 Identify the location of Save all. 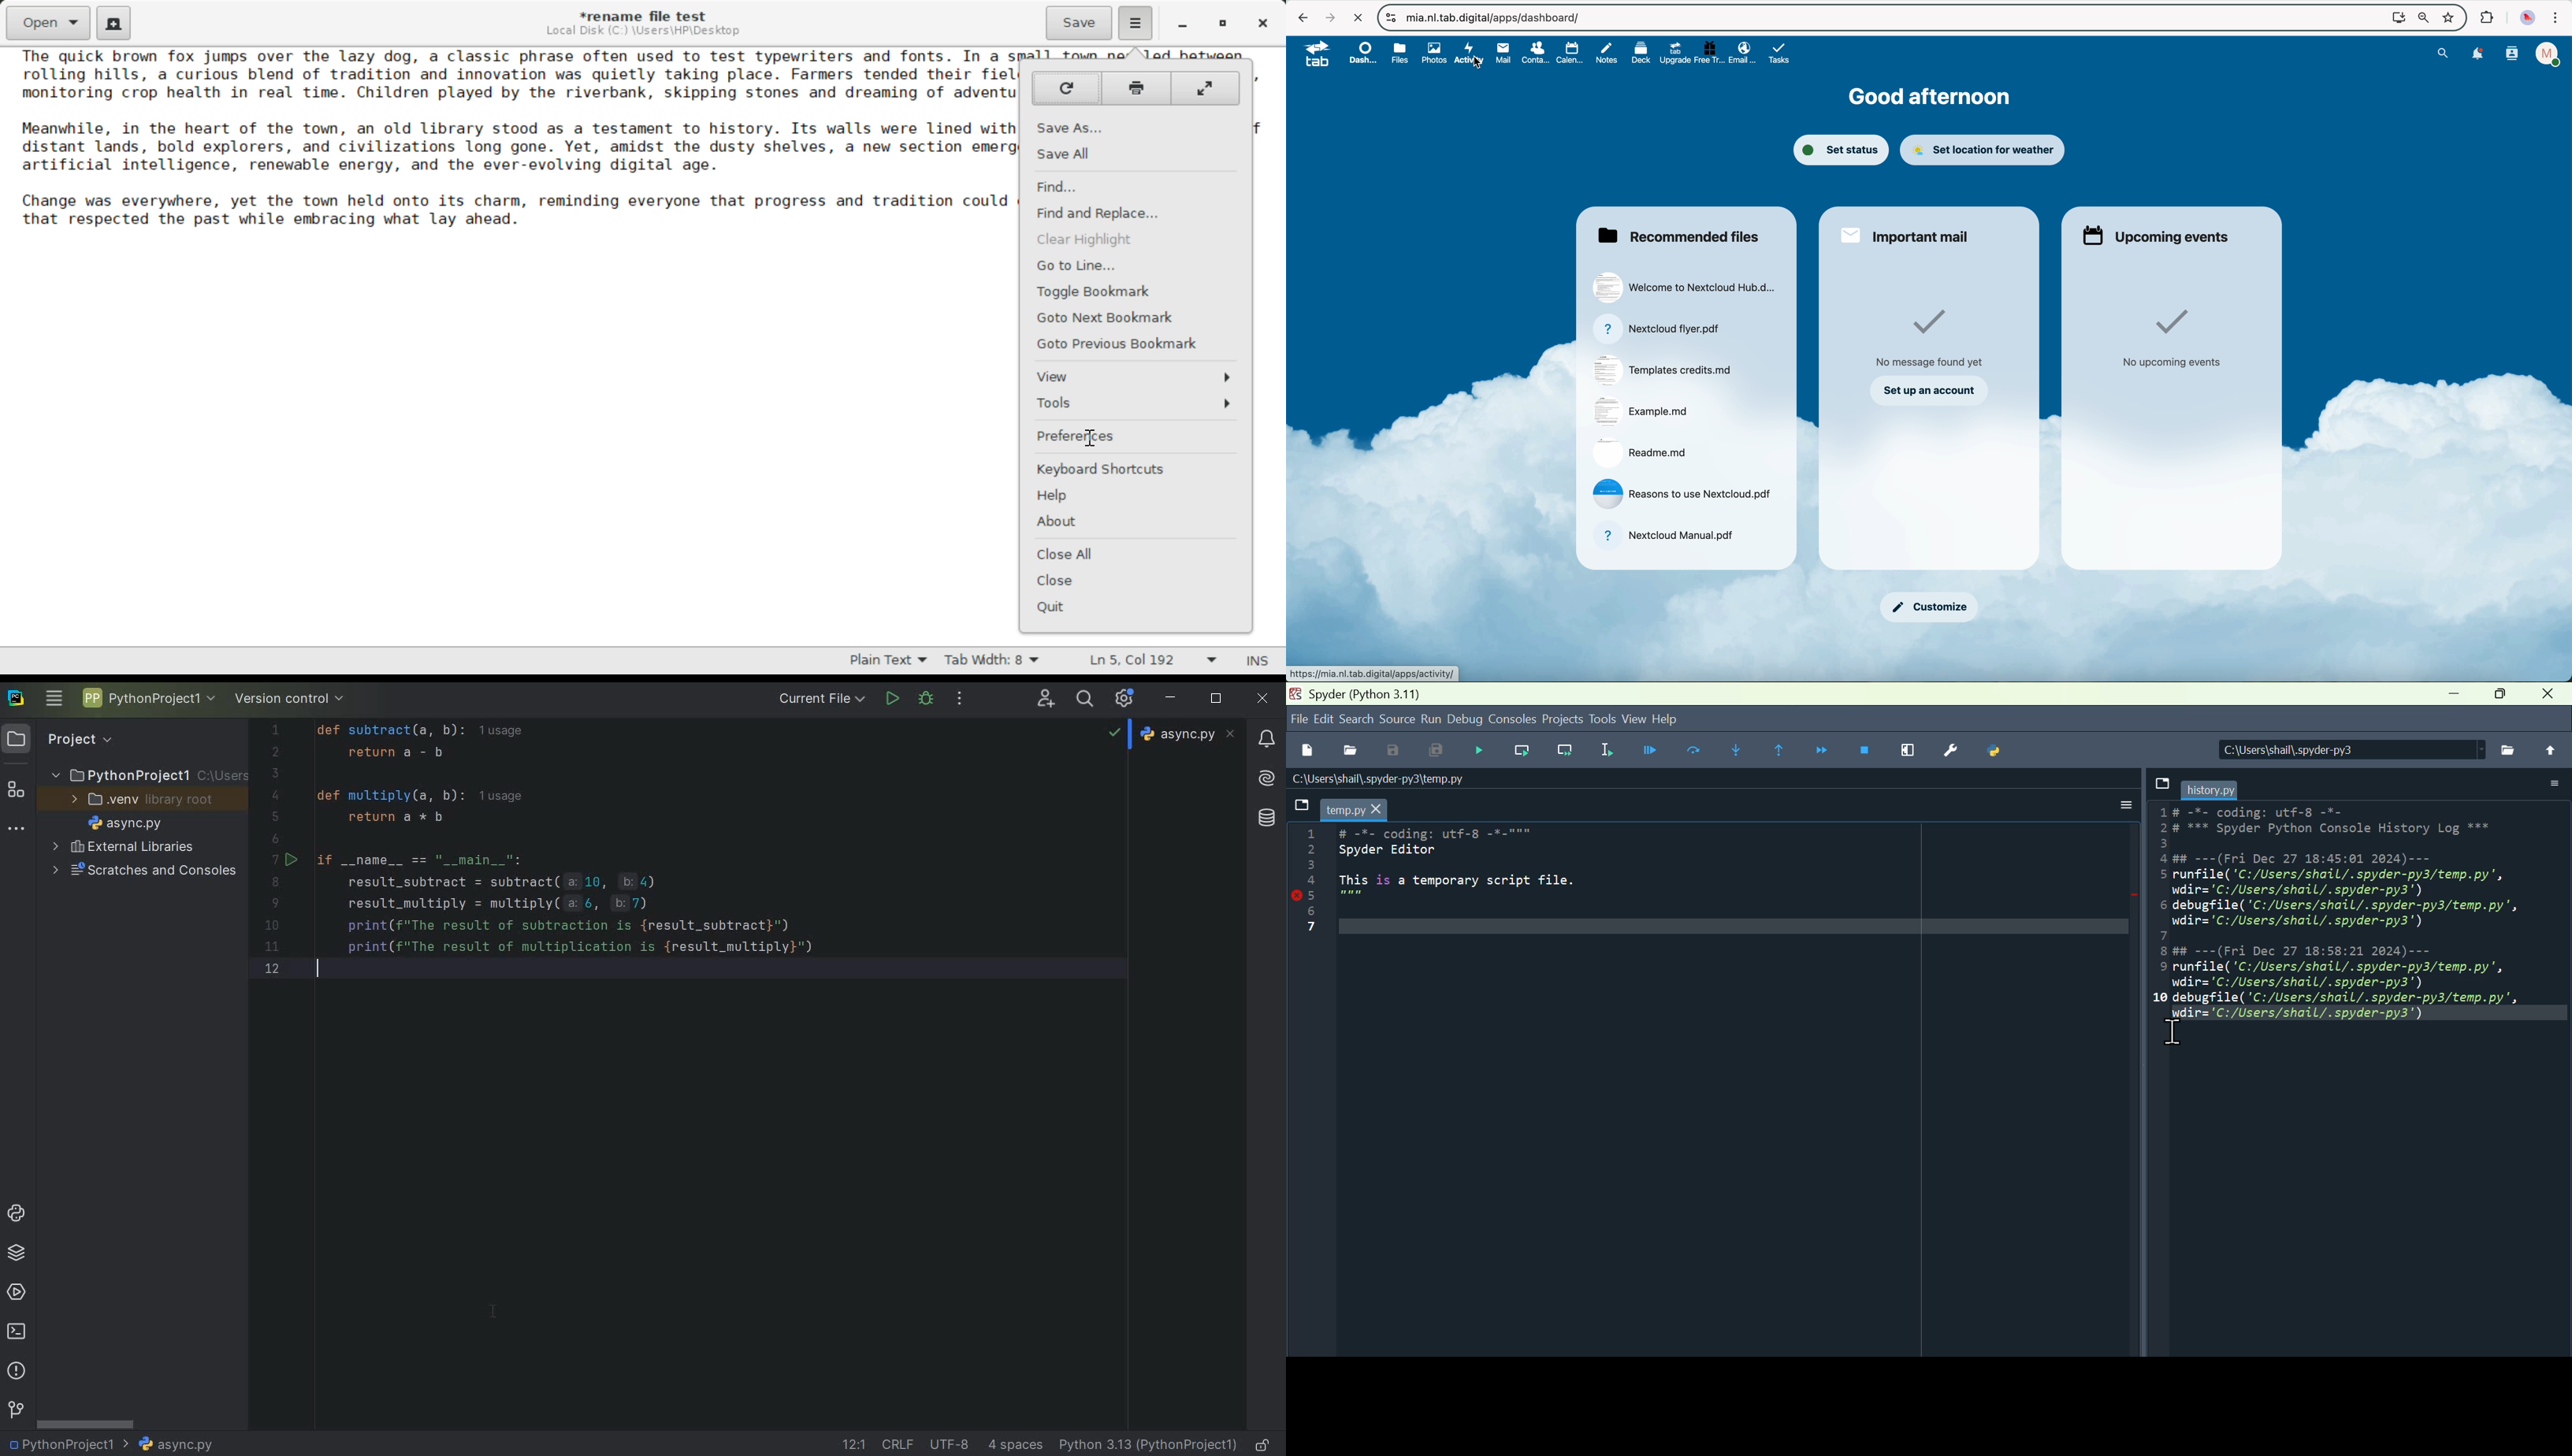
(1441, 751).